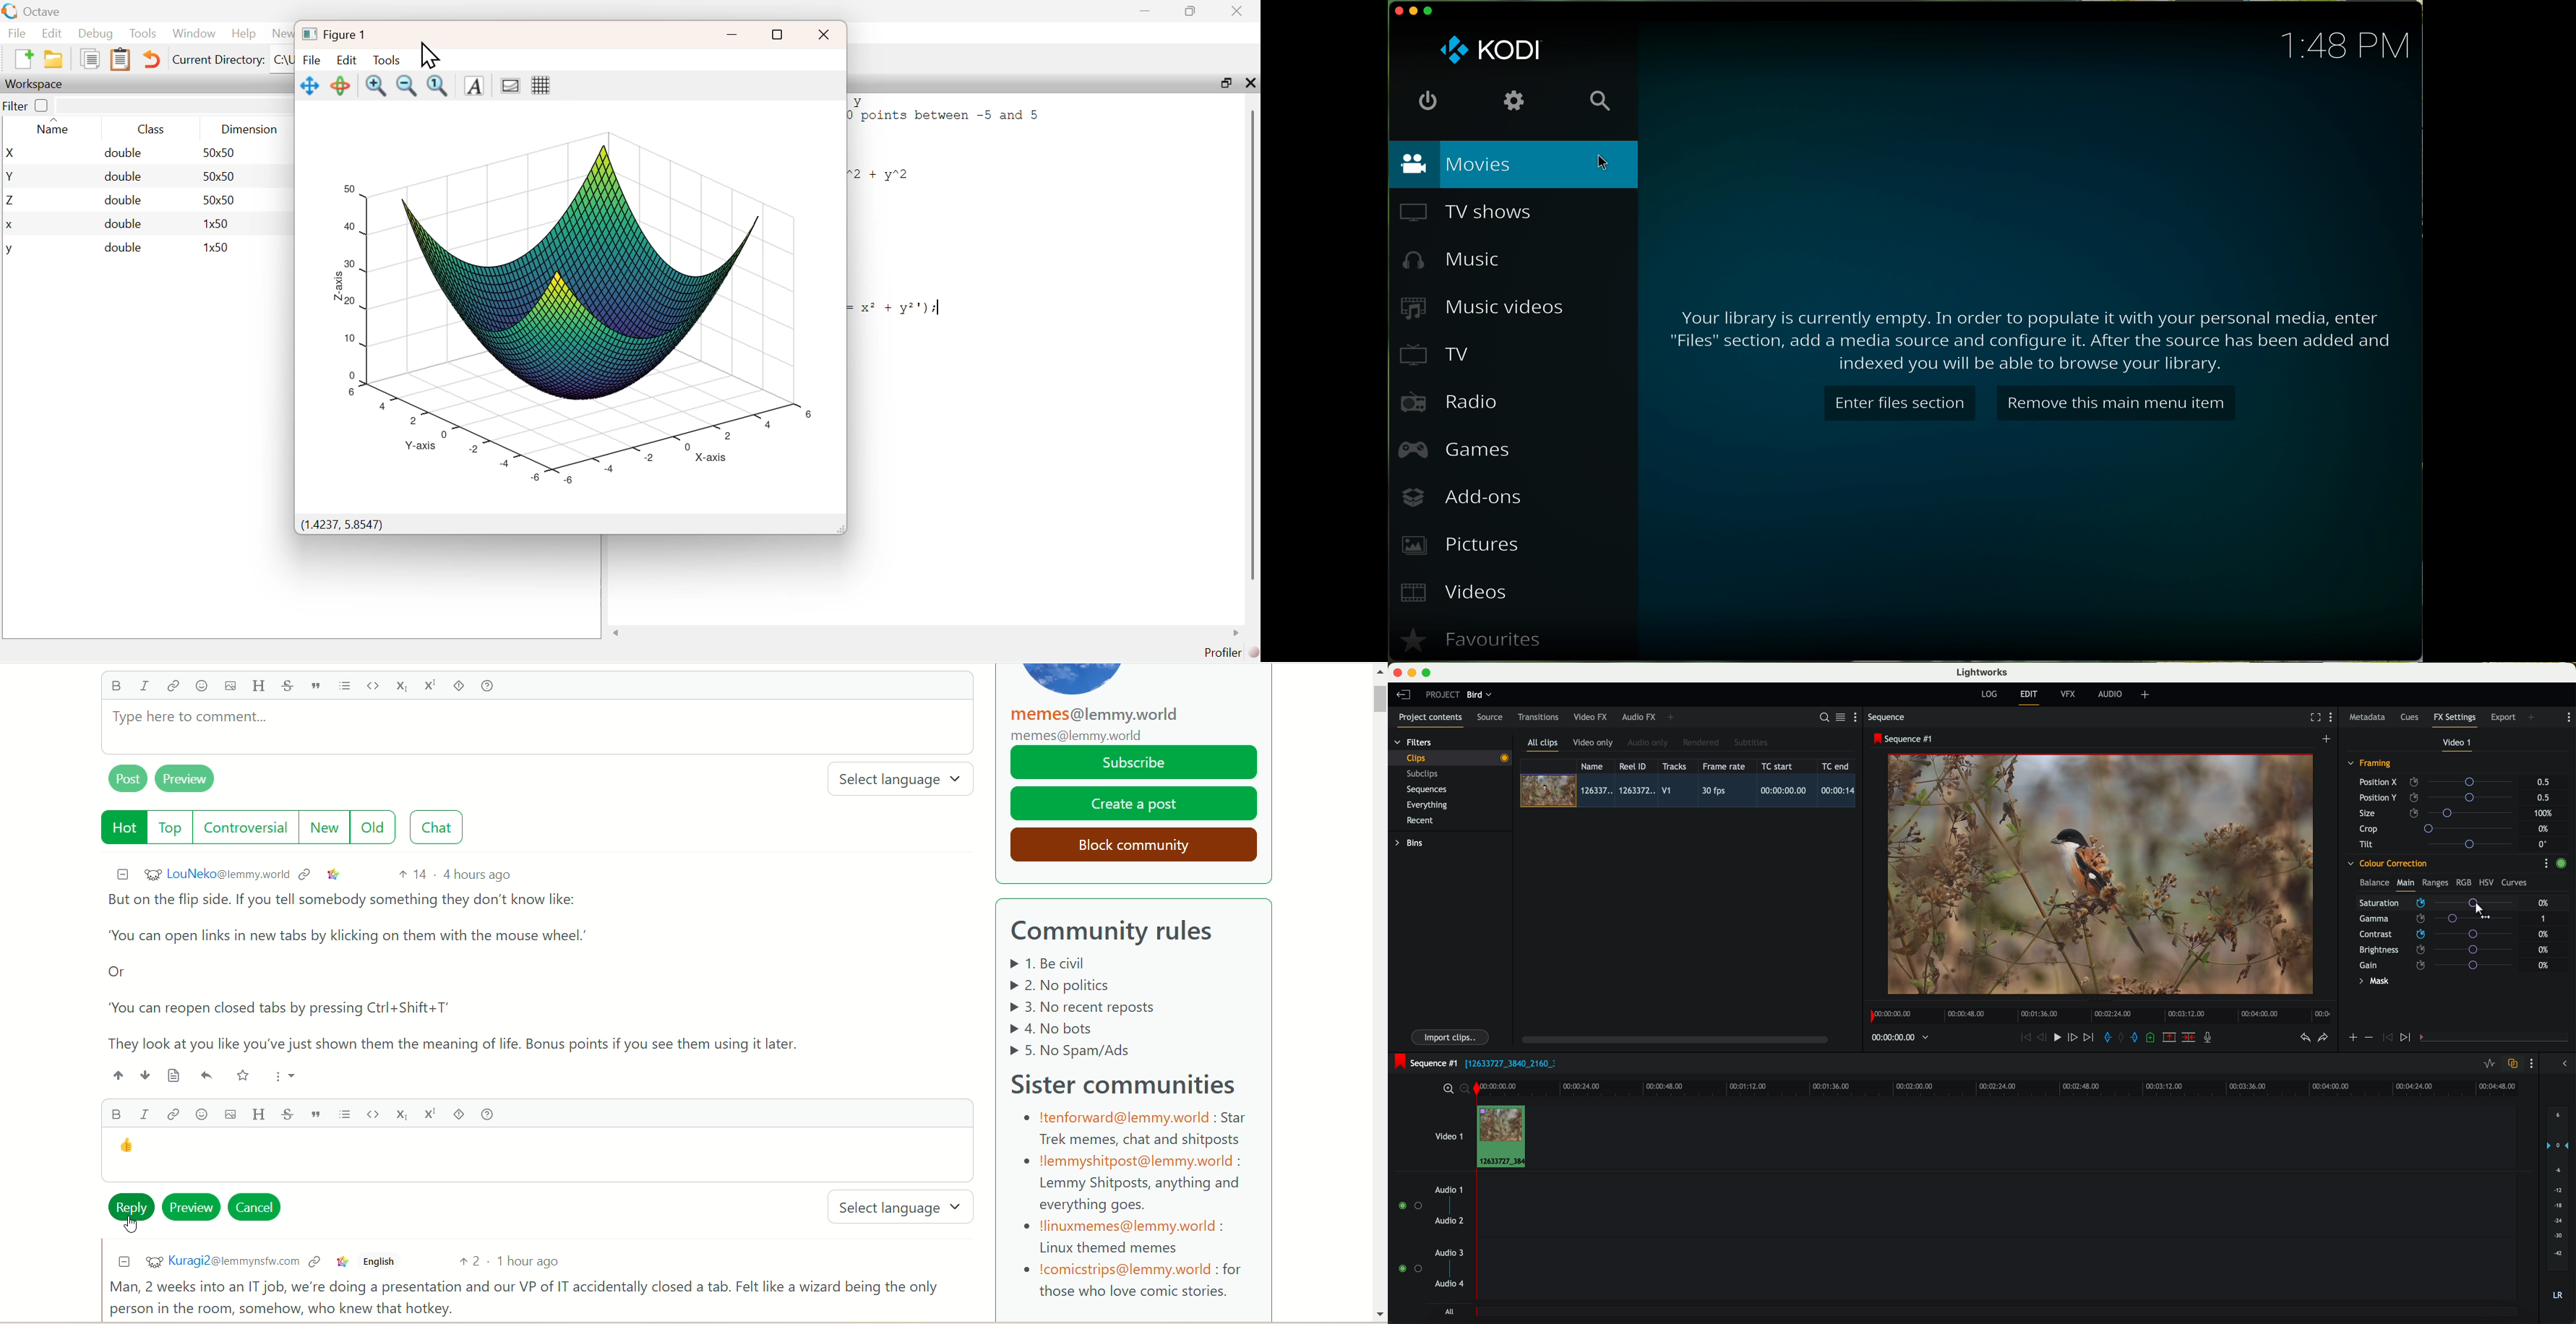  Describe the element at coordinates (91, 58) in the screenshot. I see `Duplicate` at that location.